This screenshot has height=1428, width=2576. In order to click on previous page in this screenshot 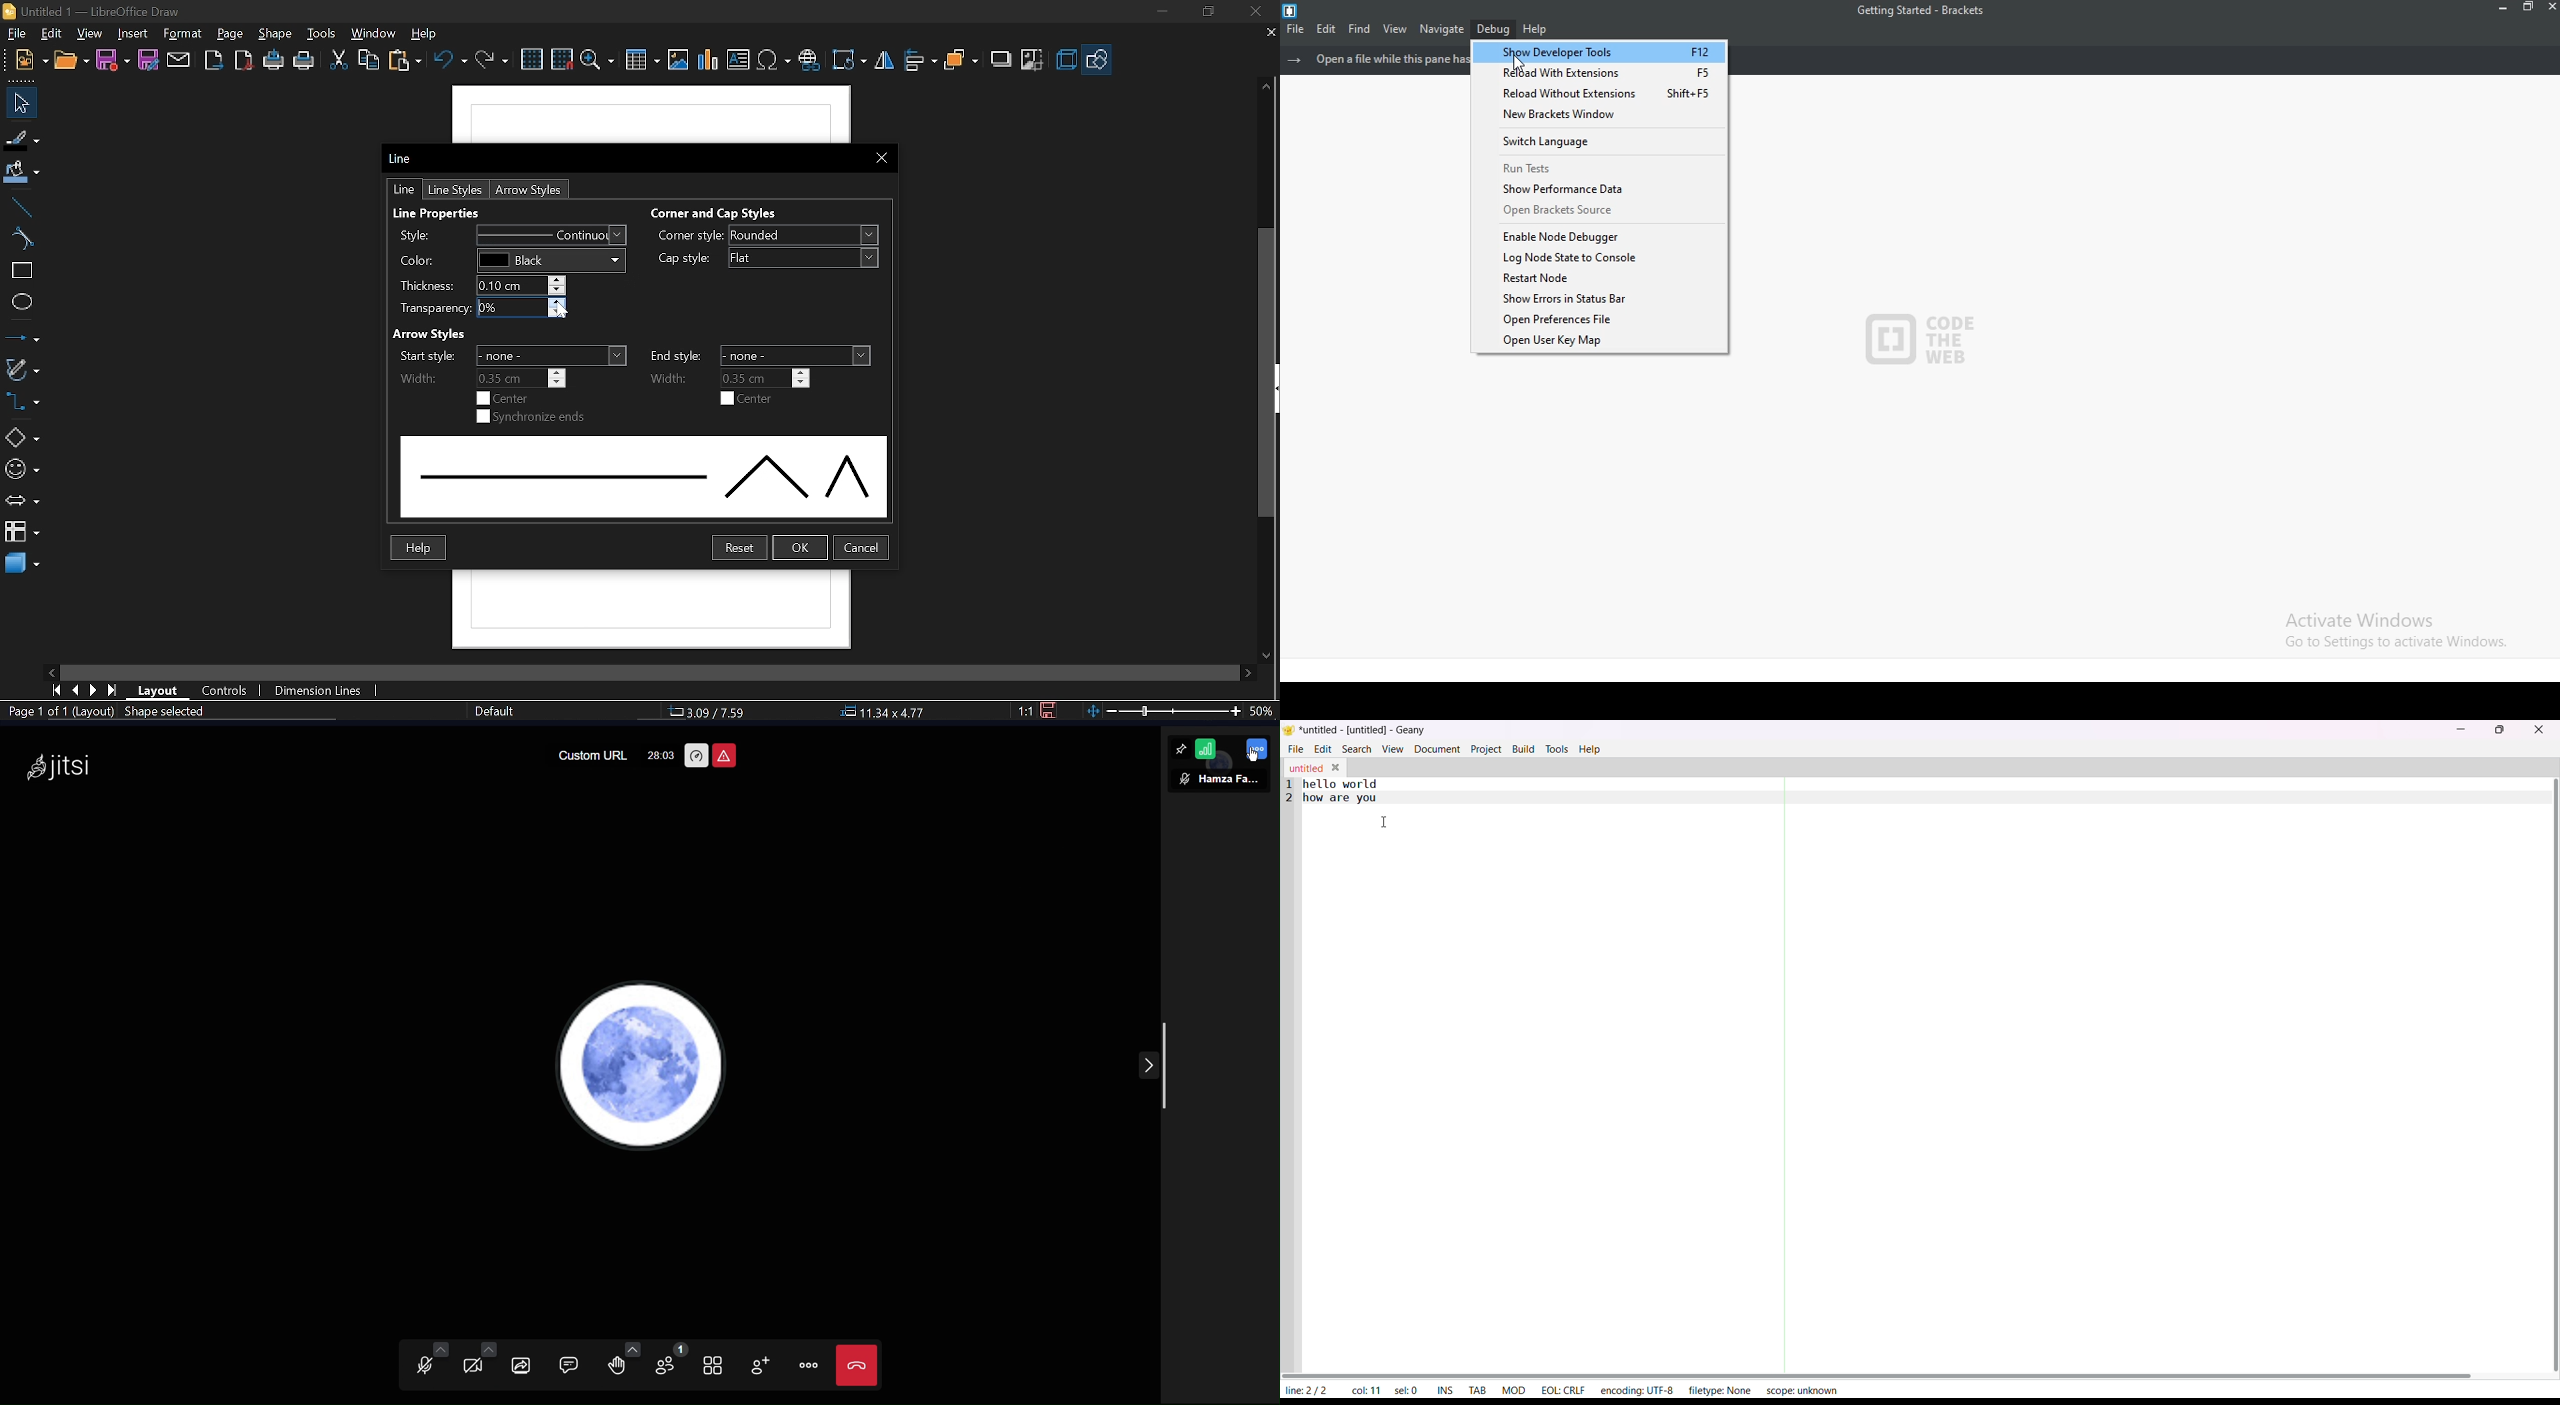, I will do `click(75, 690)`.